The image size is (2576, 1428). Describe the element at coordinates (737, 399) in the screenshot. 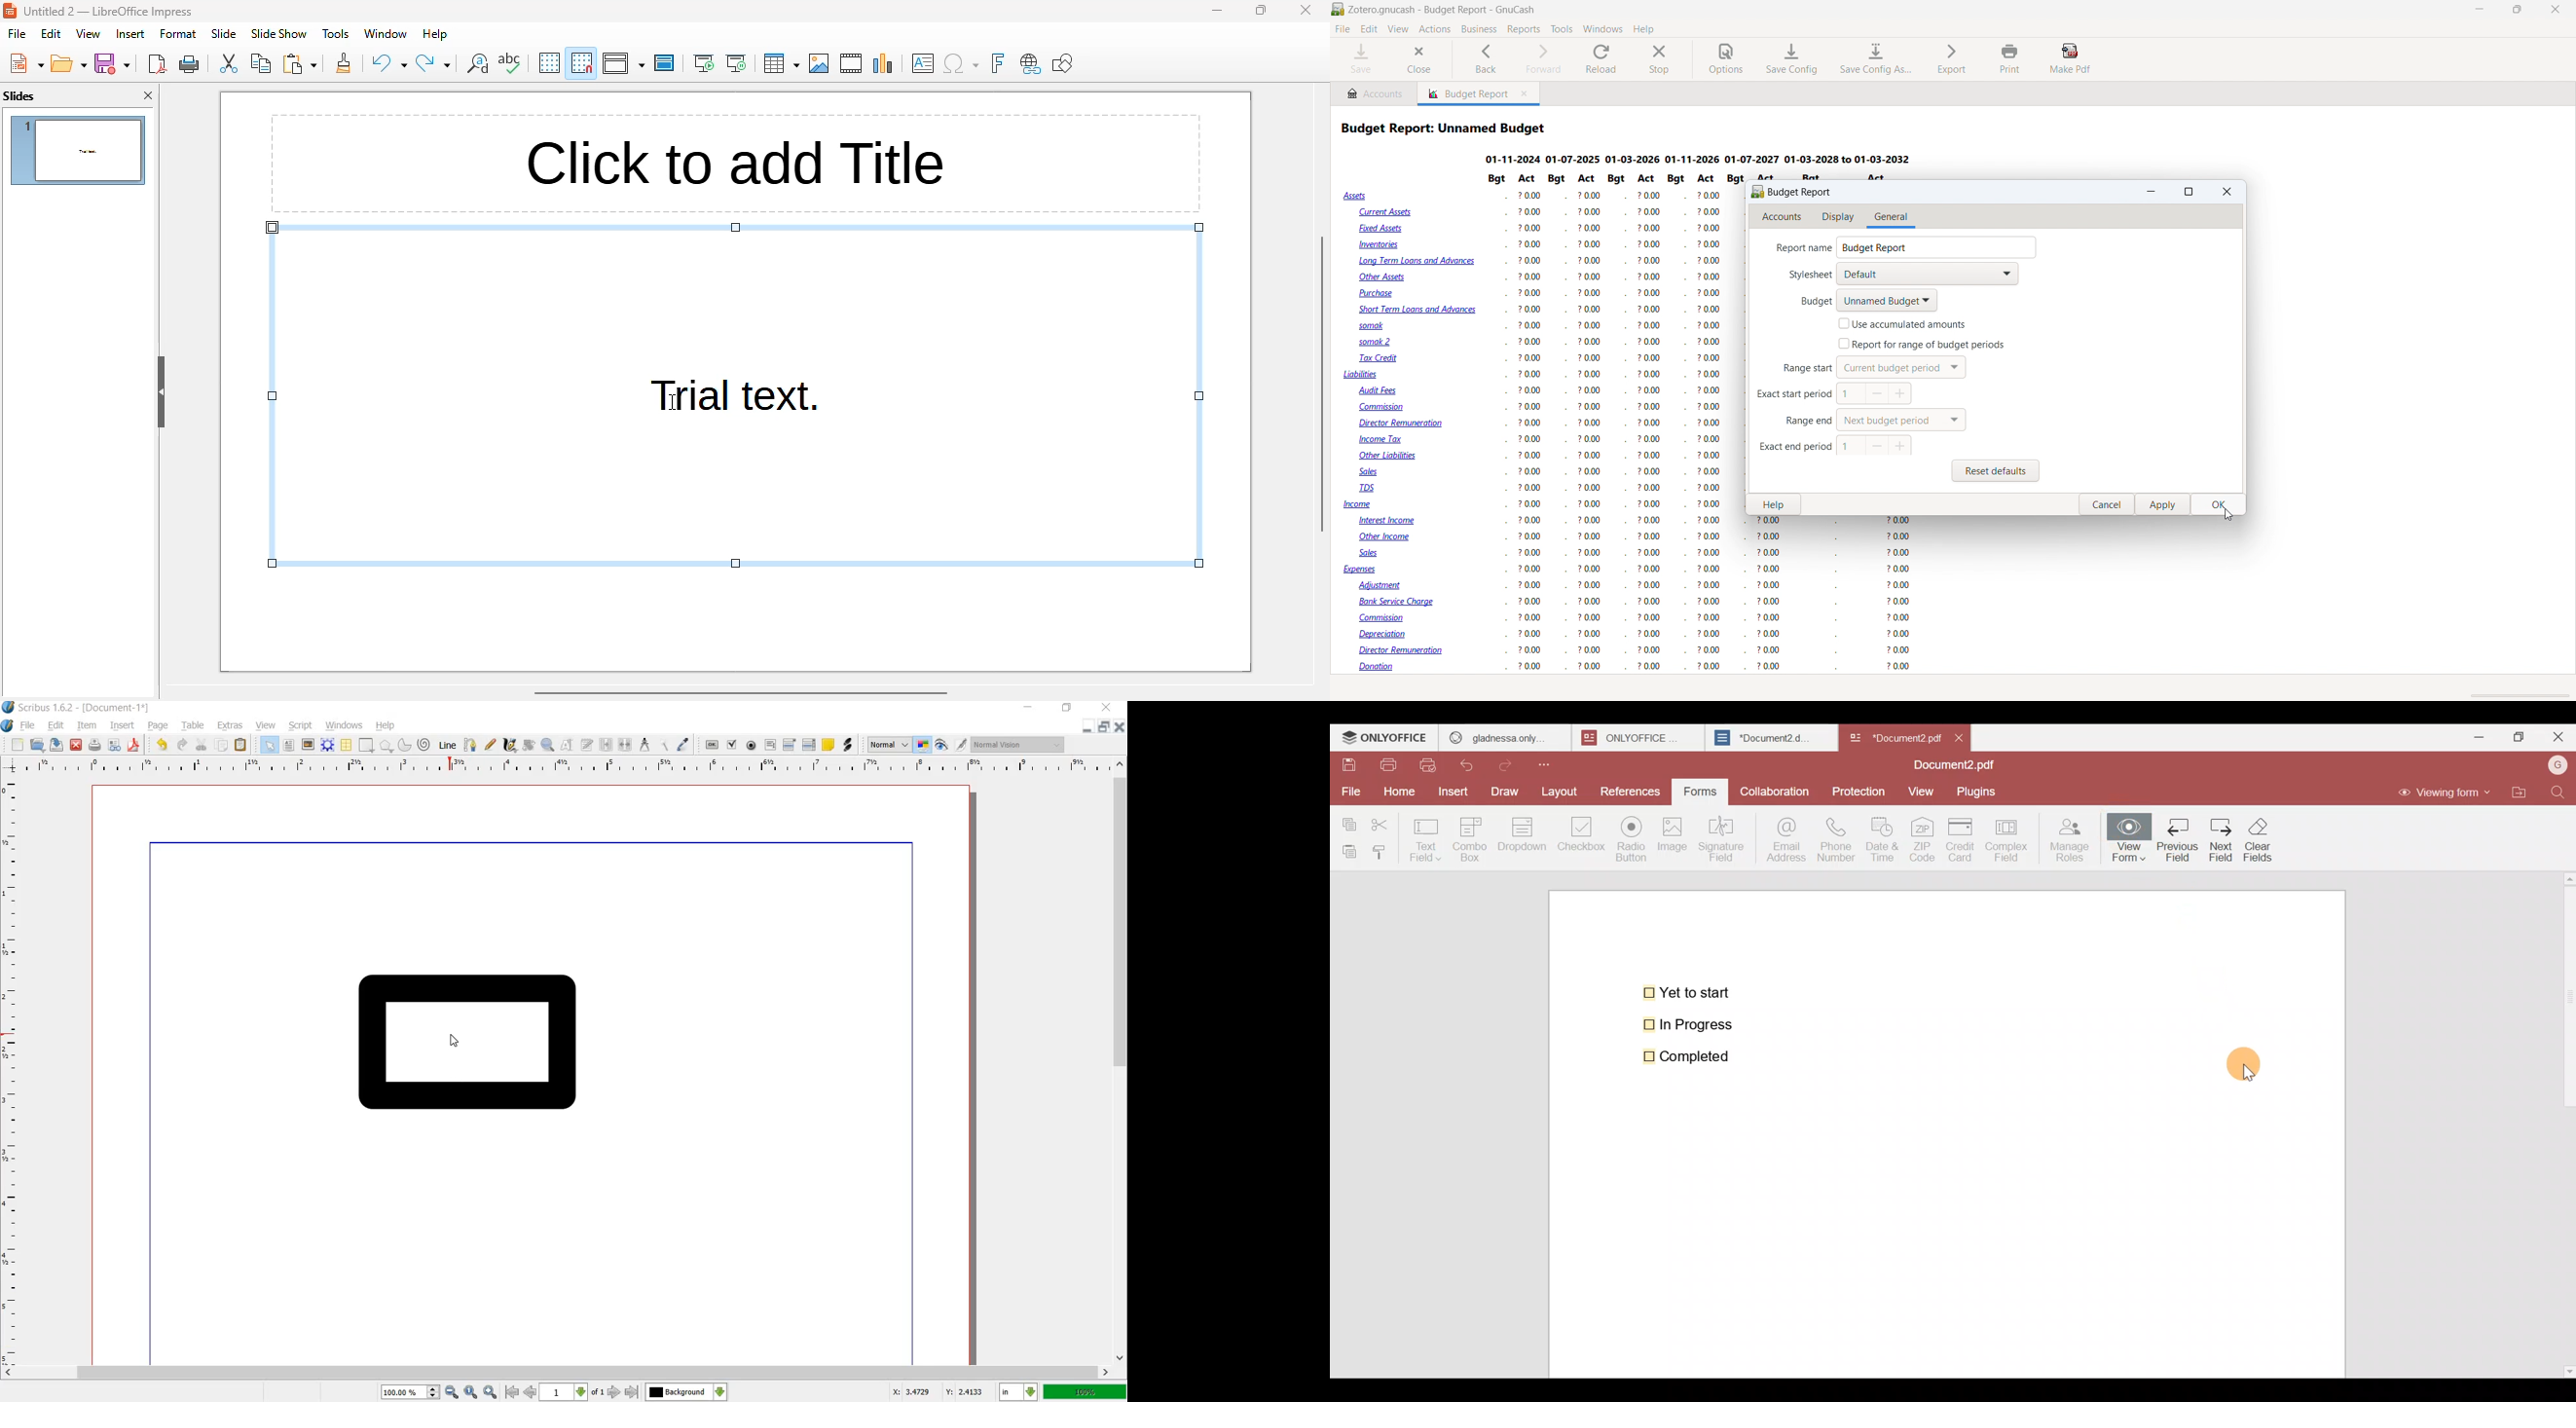

I see `trial text` at that location.